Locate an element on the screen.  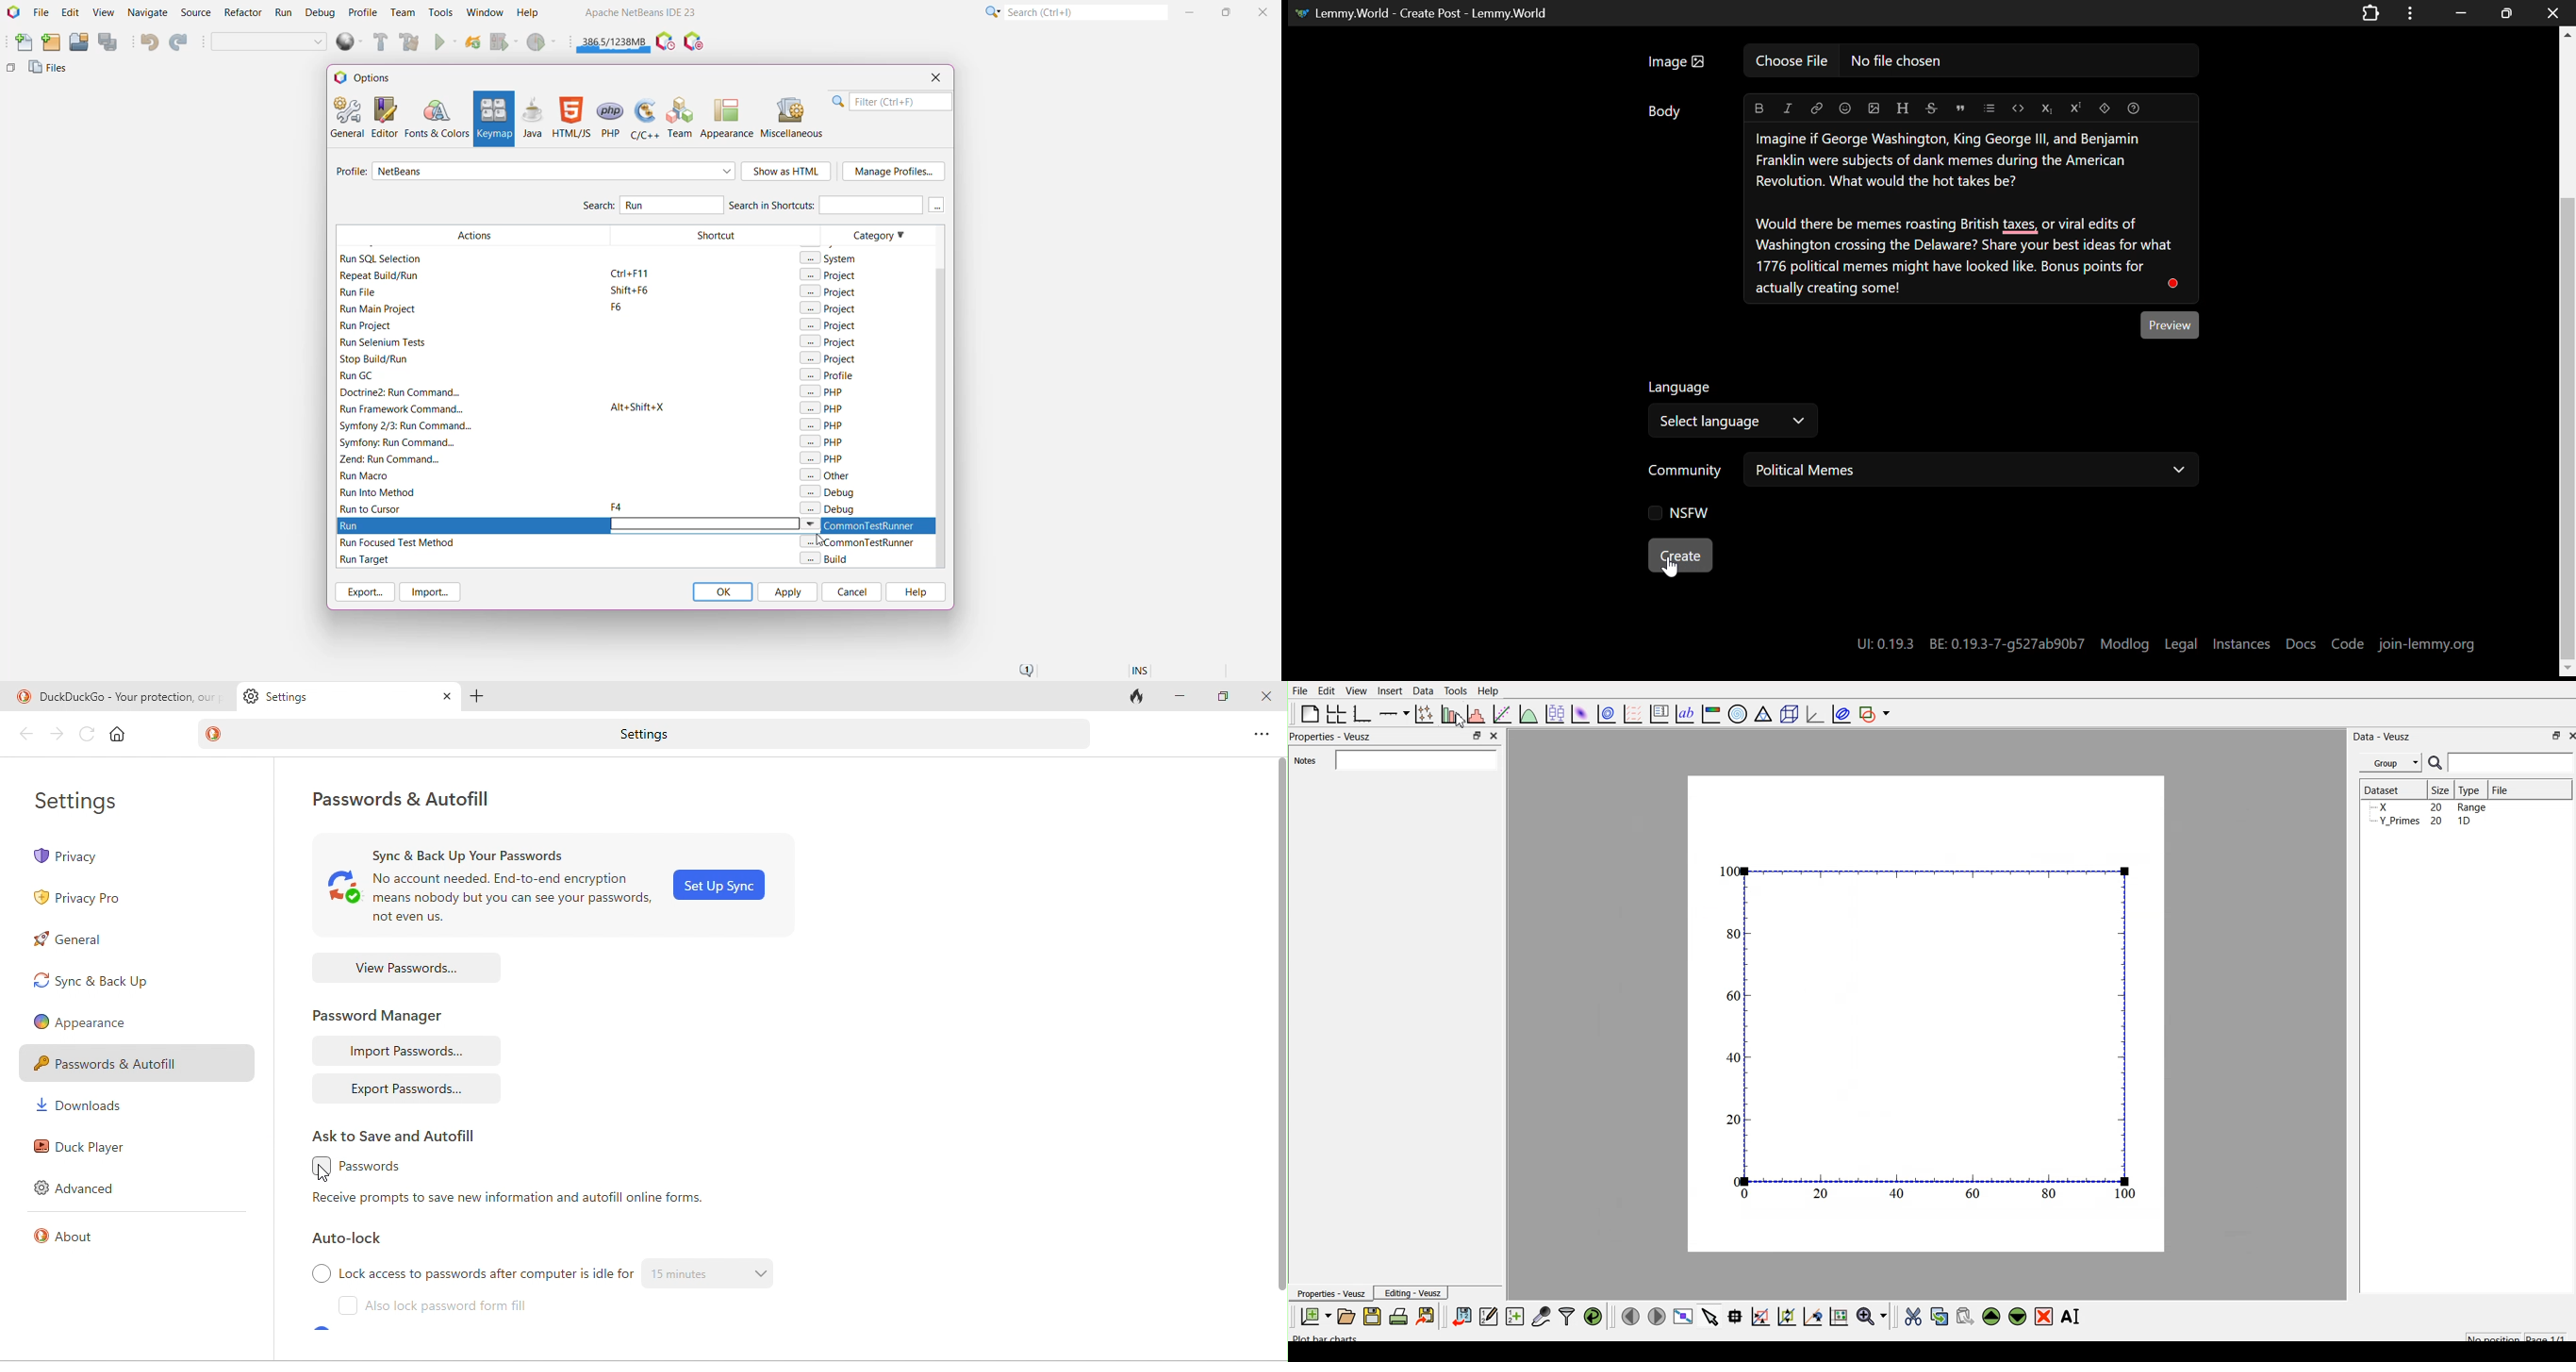
Edit is located at coordinates (1324, 690).